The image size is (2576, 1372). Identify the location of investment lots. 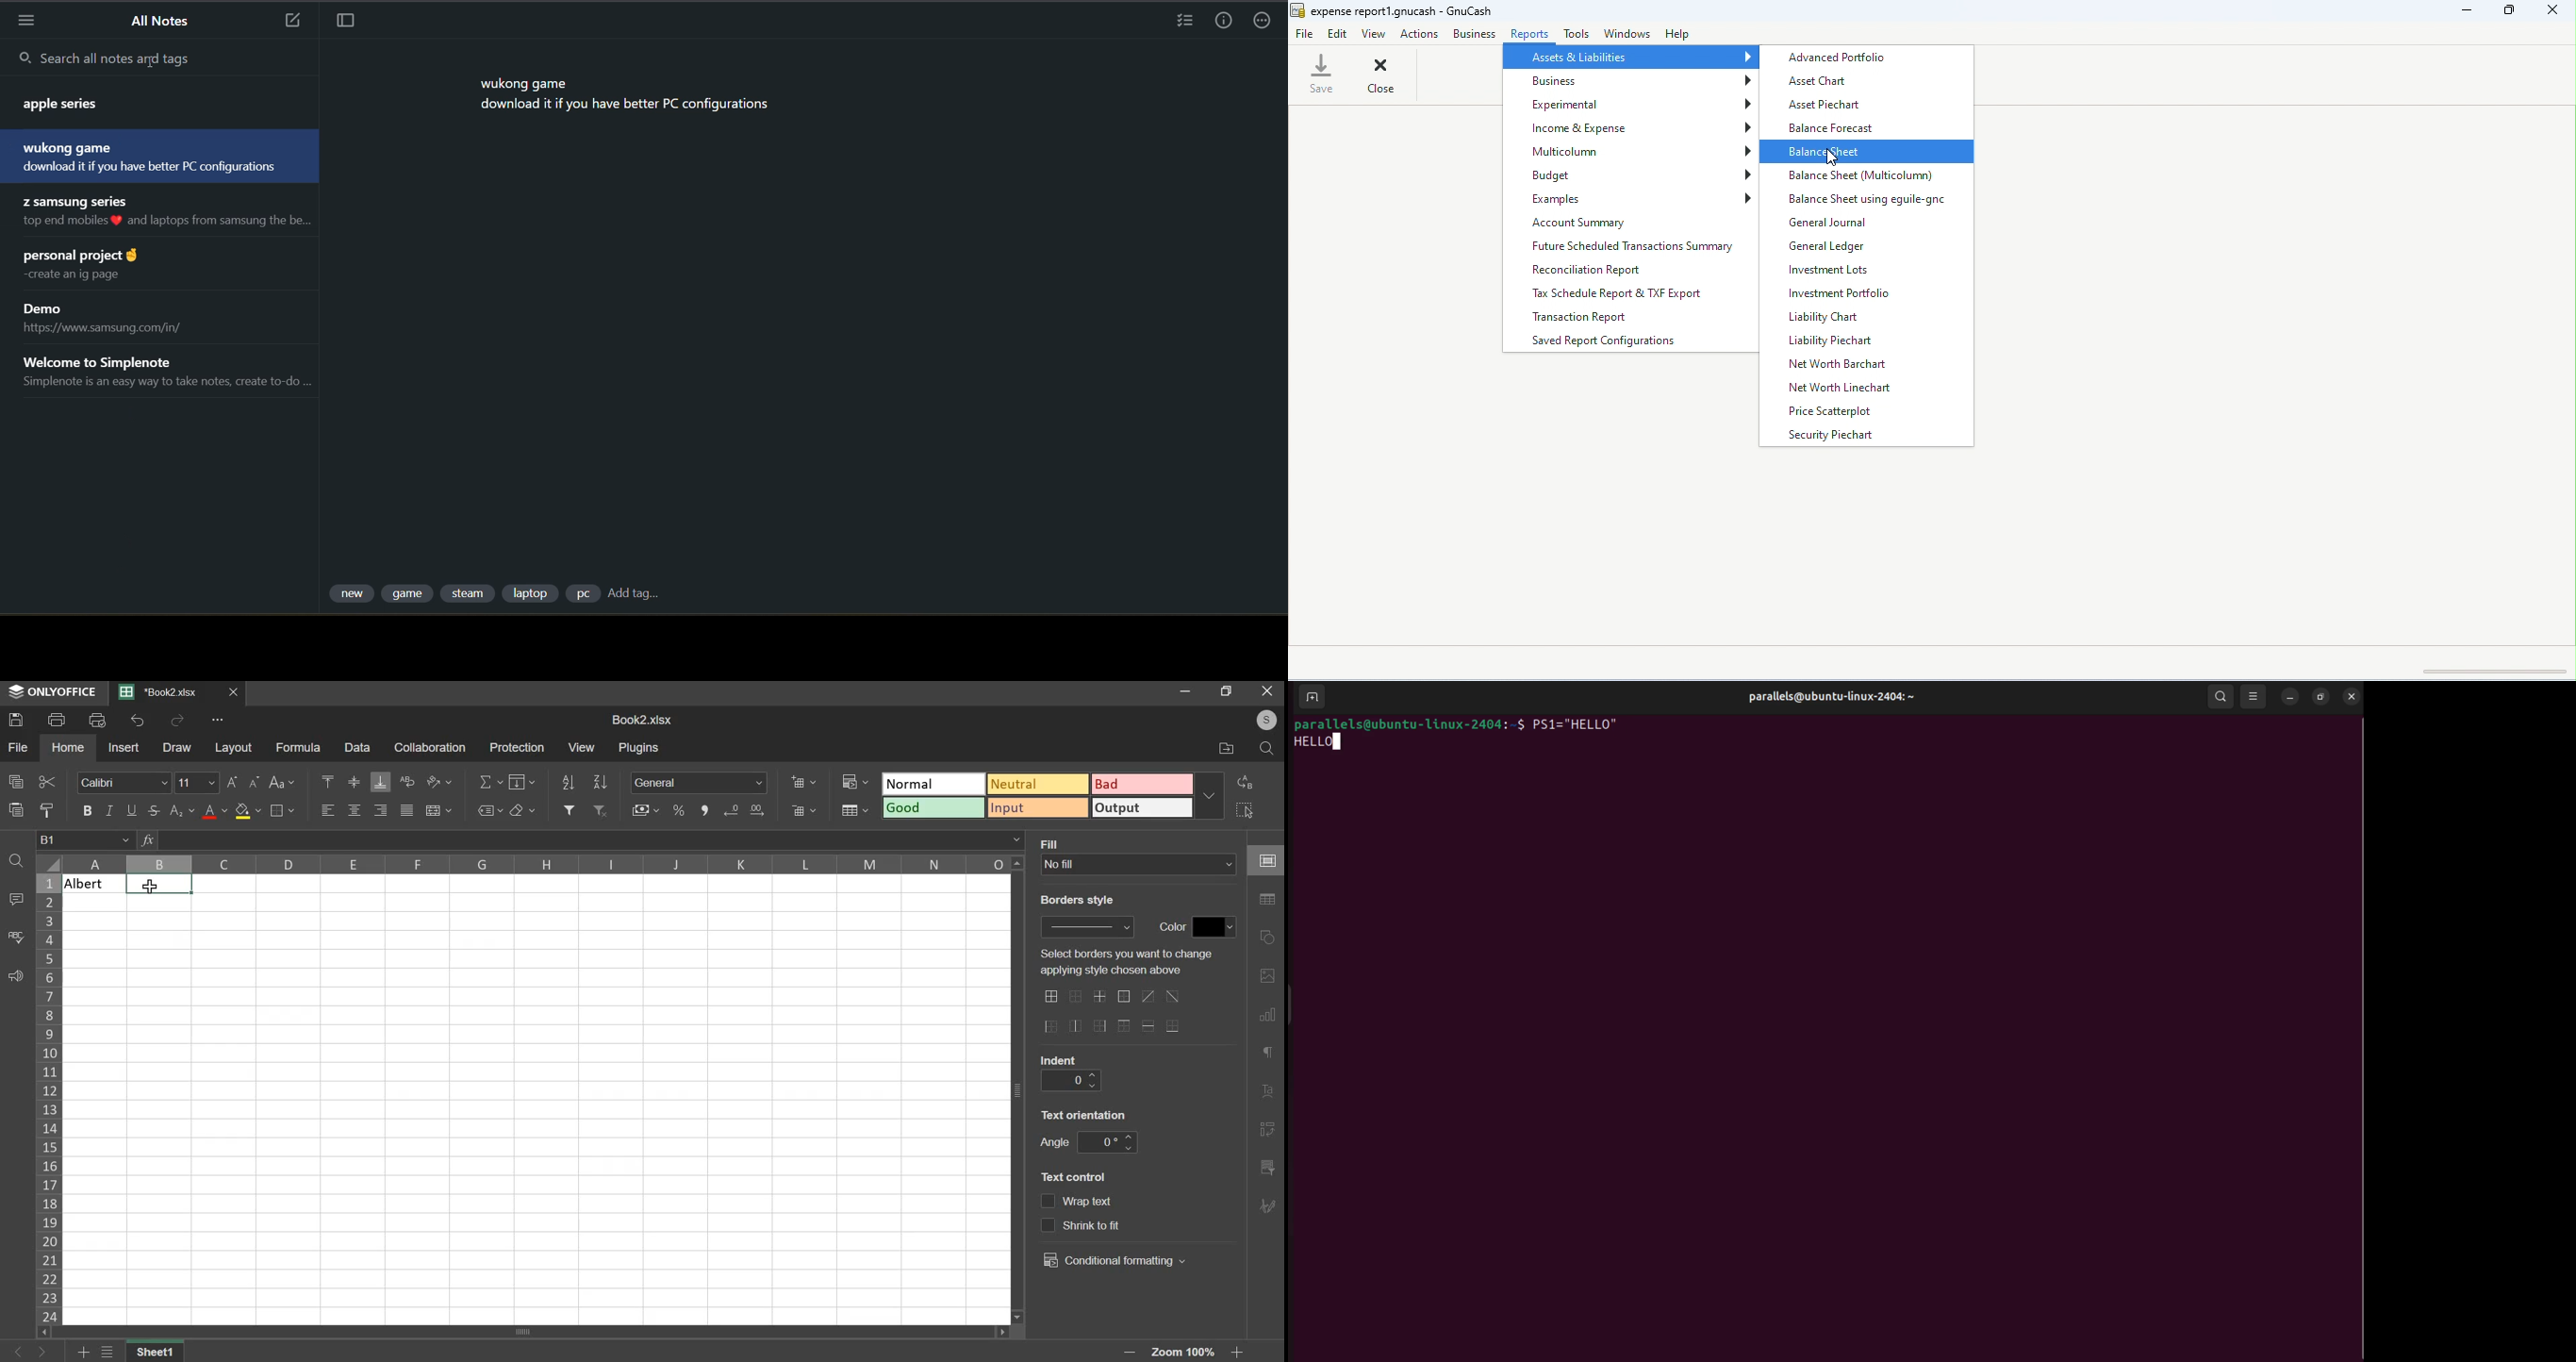
(1828, 270).